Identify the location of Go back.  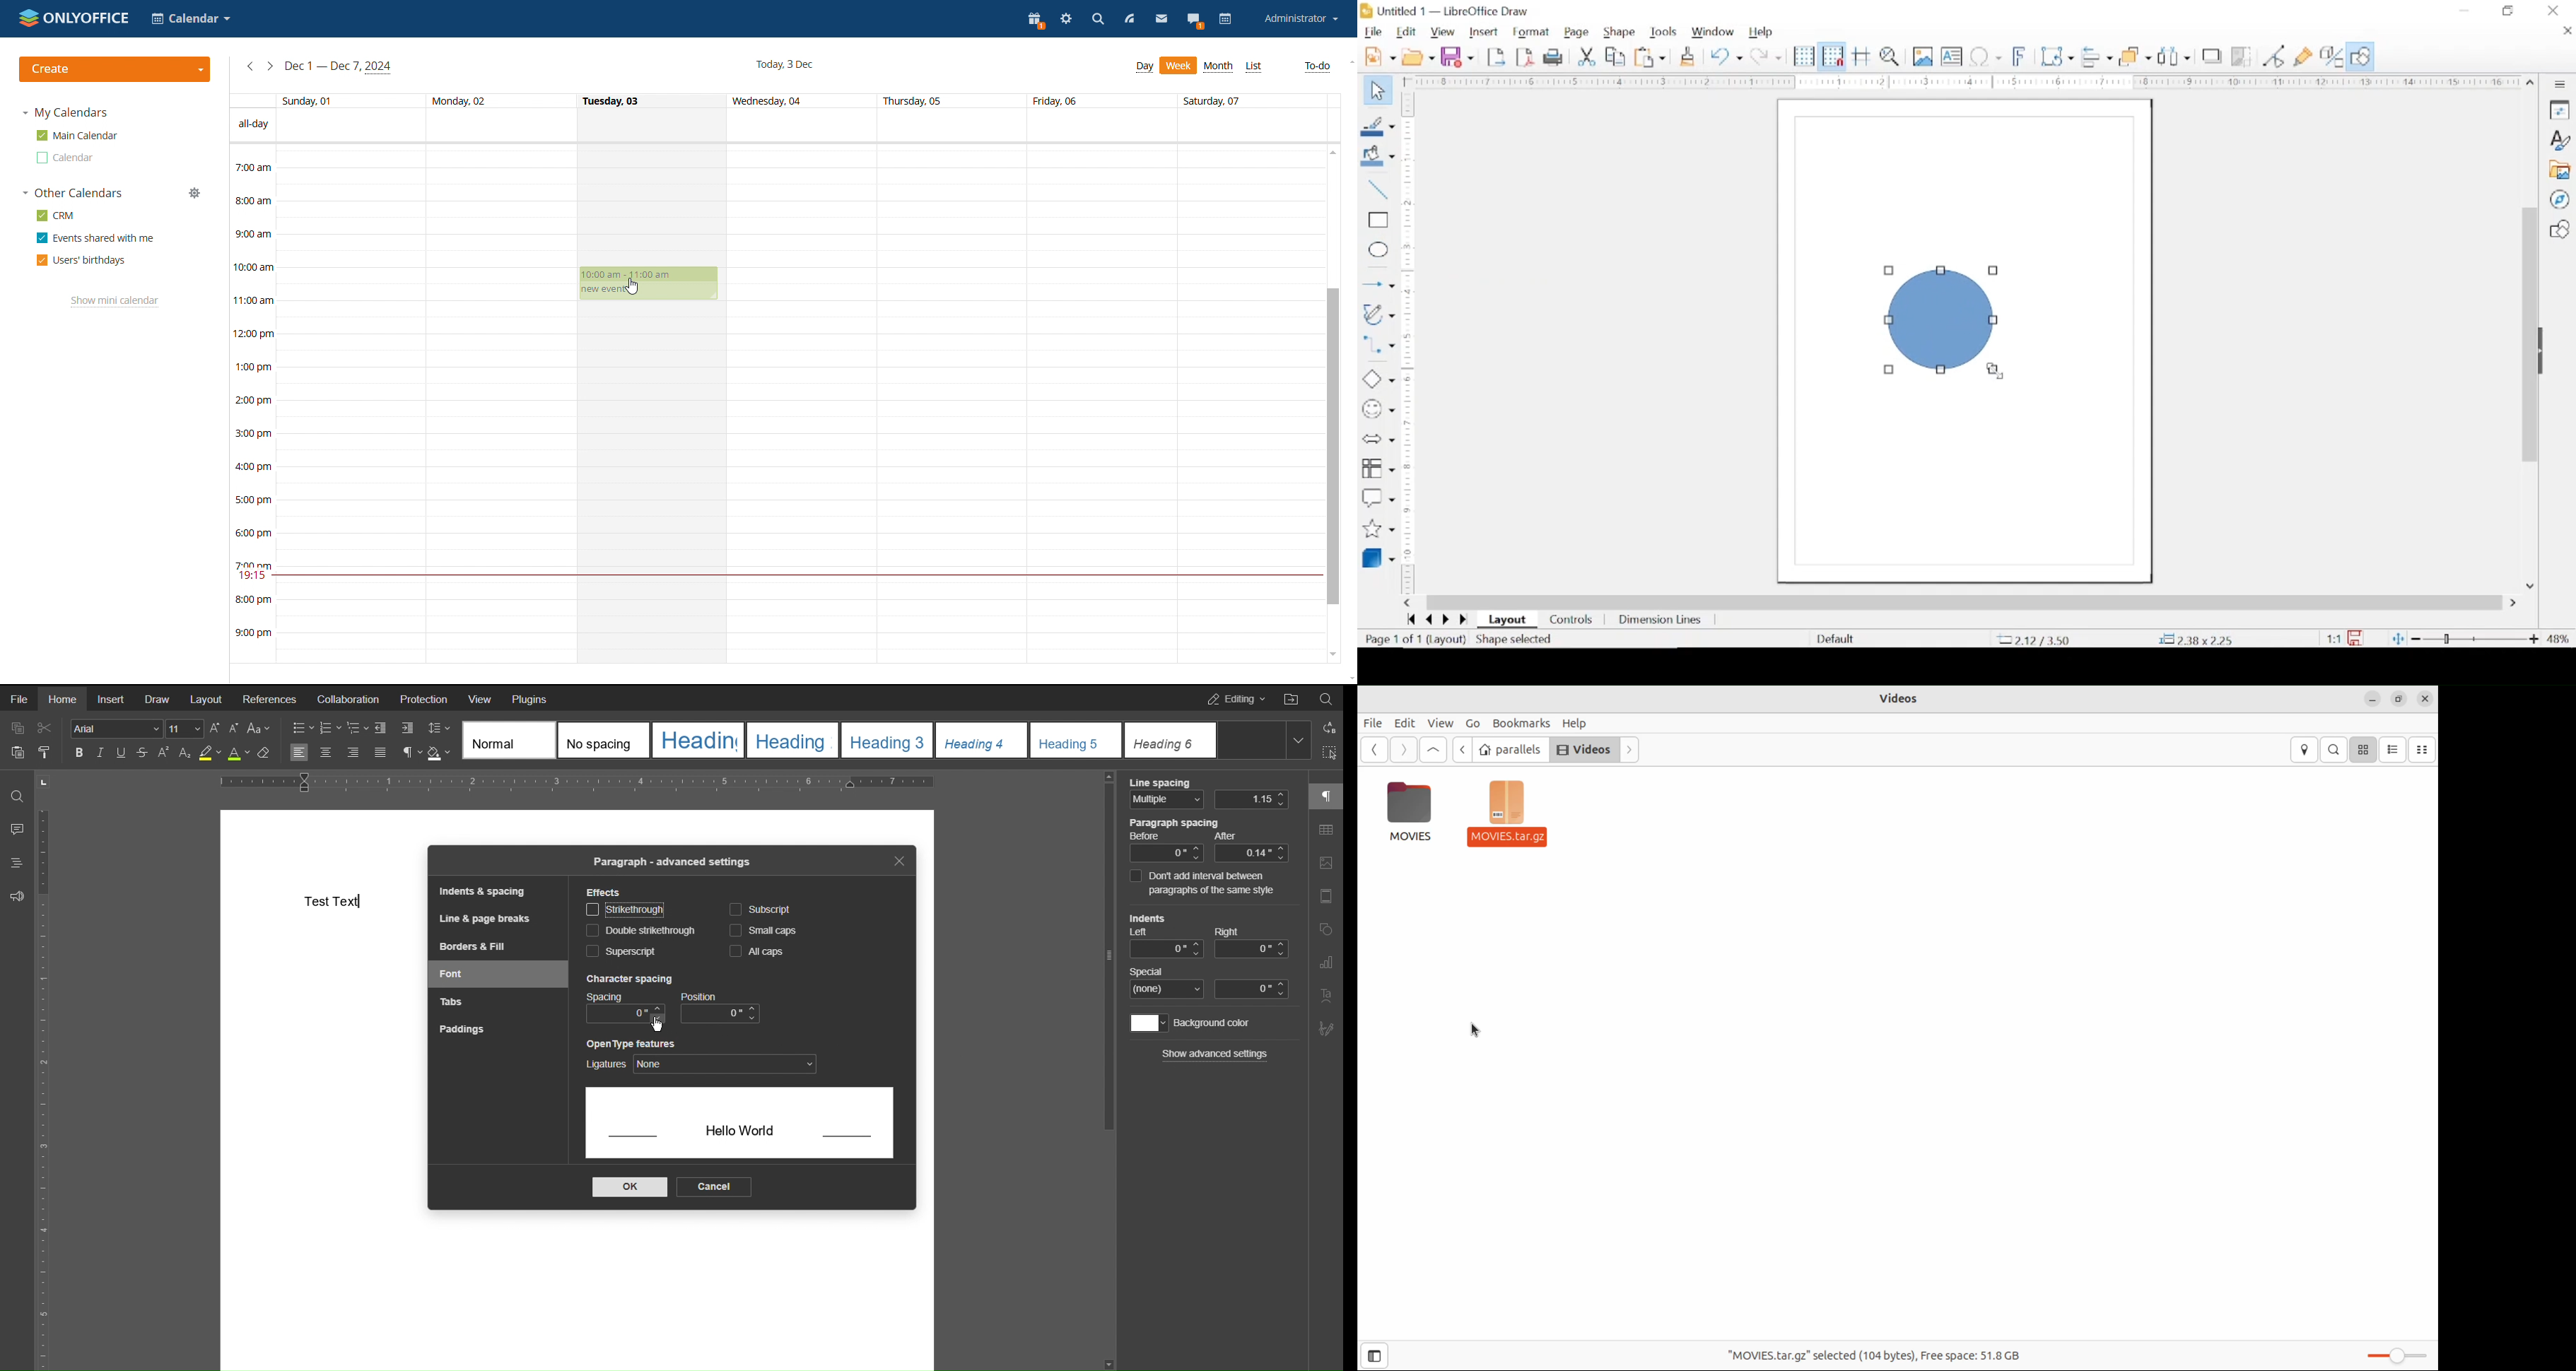
(1372, 750).